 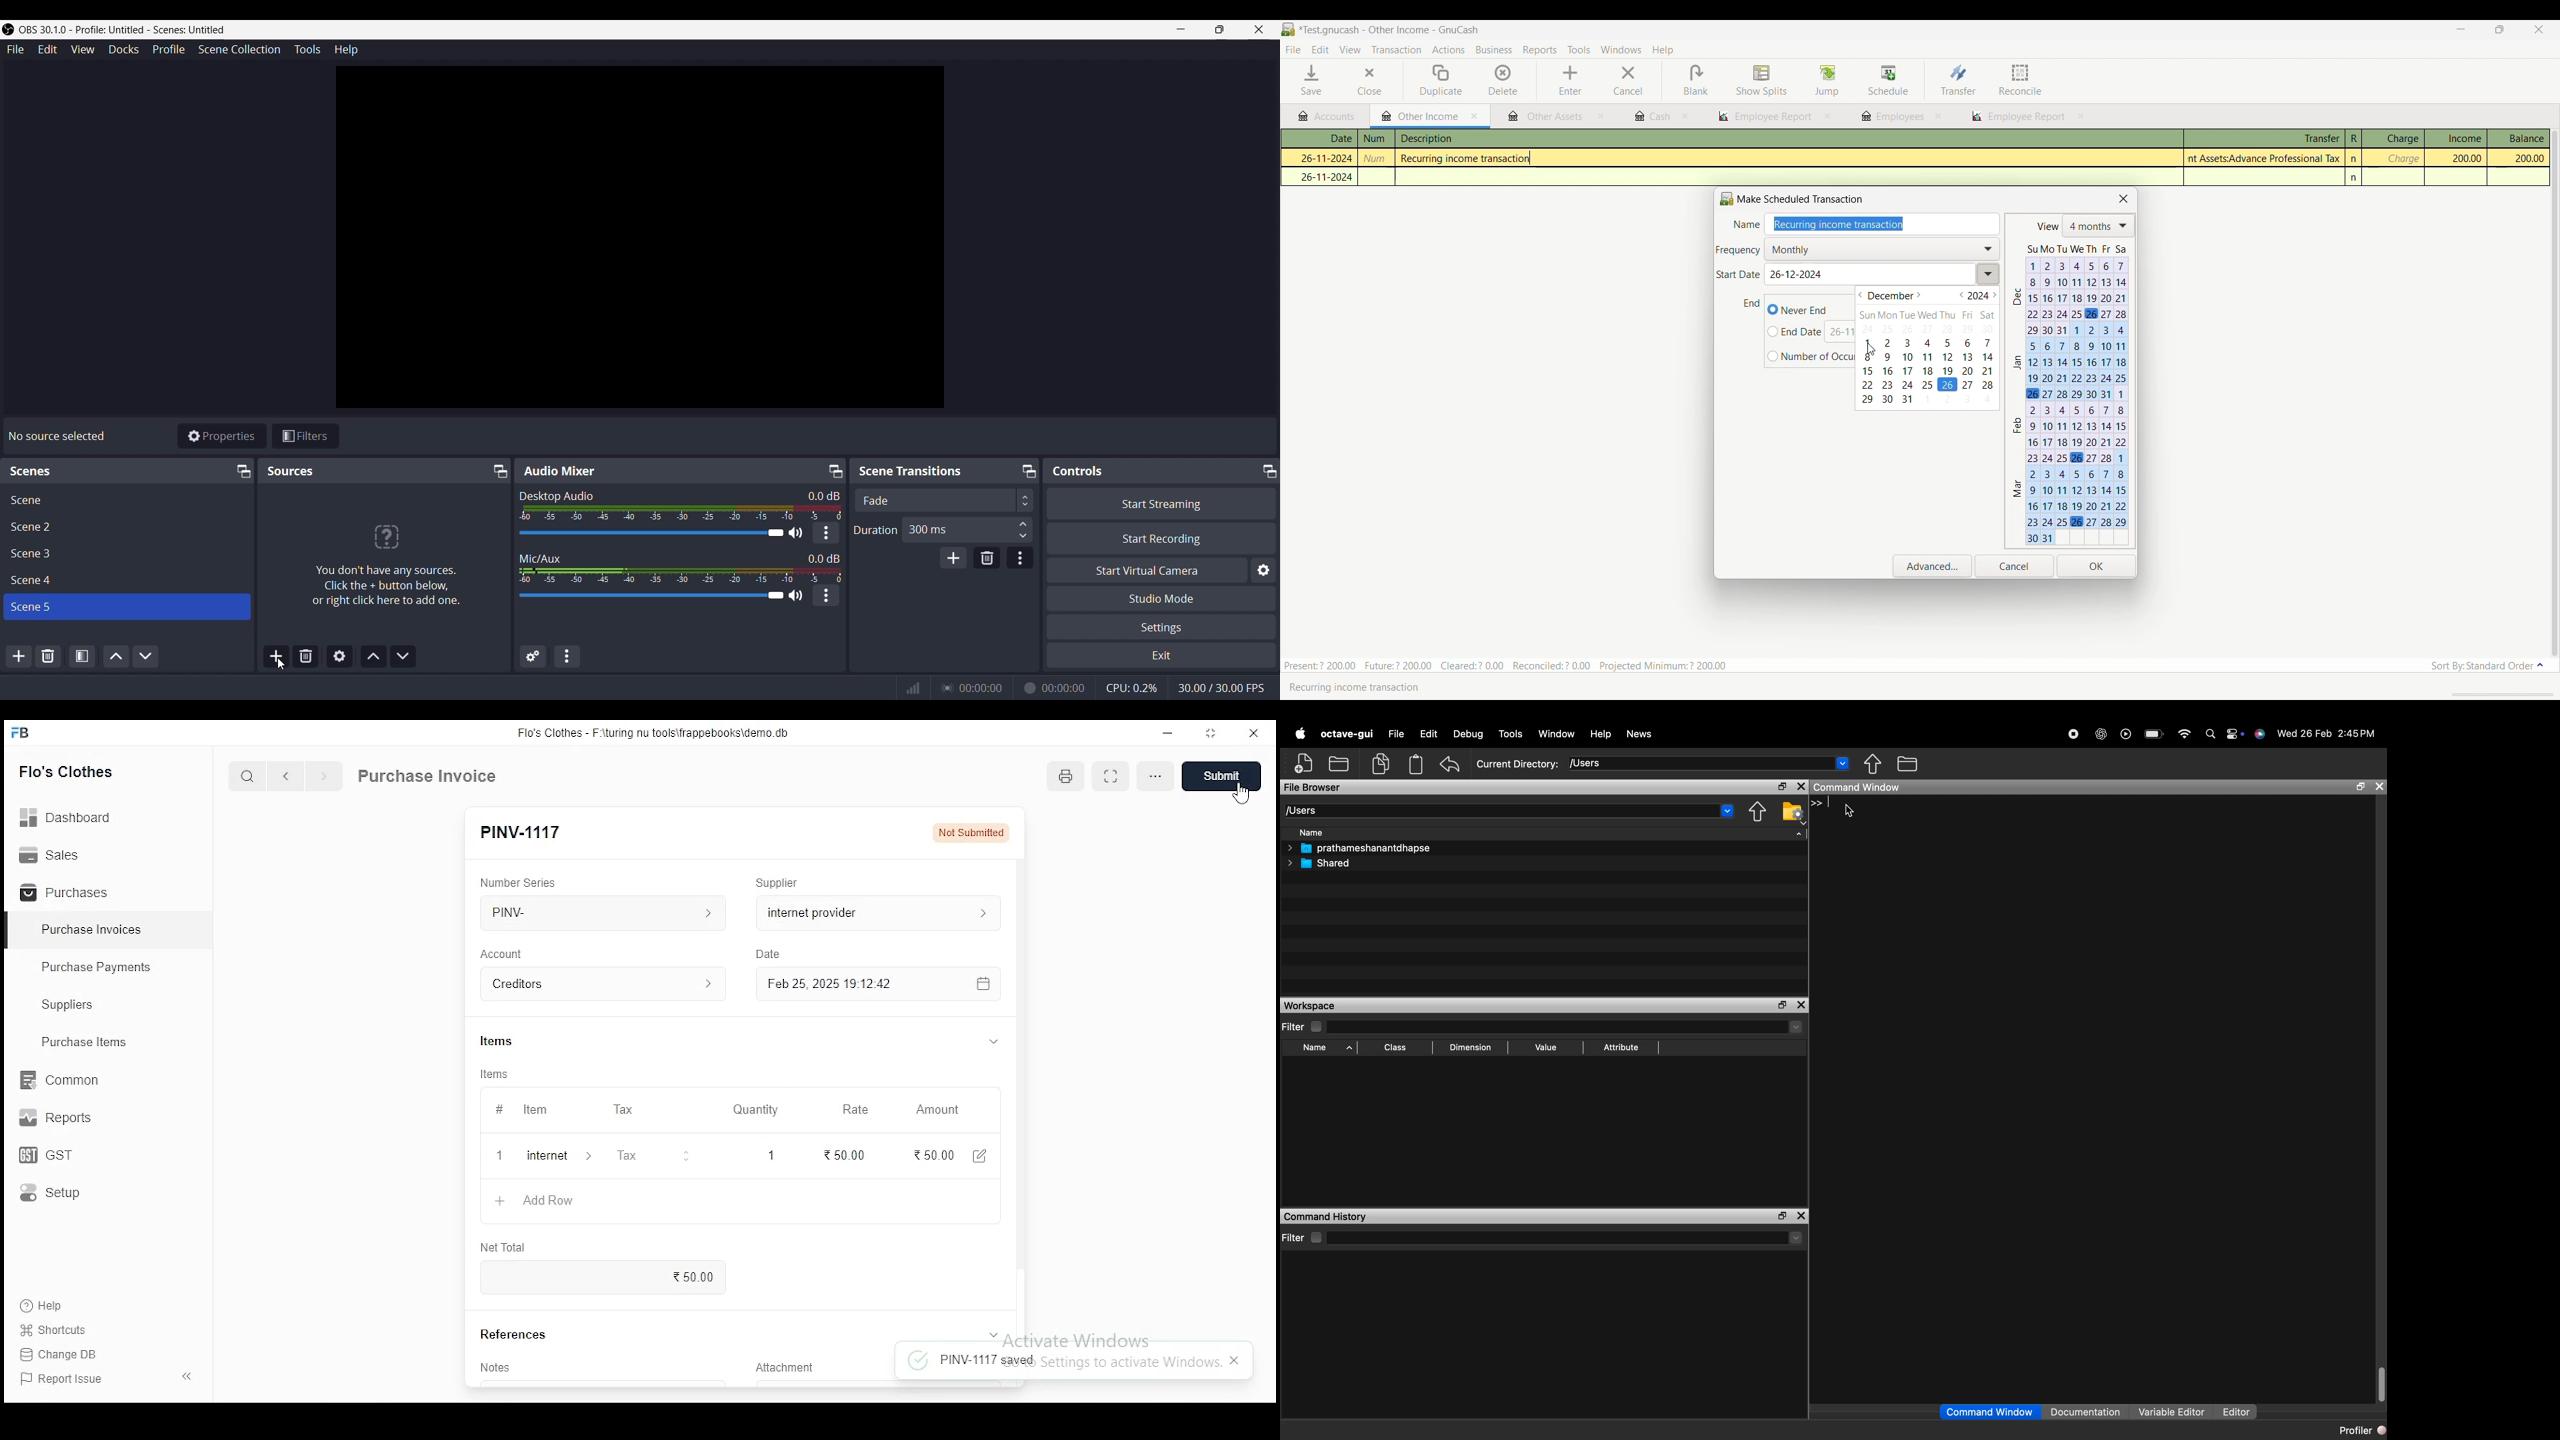 I want to click on num, so click(x=1376, y=139).